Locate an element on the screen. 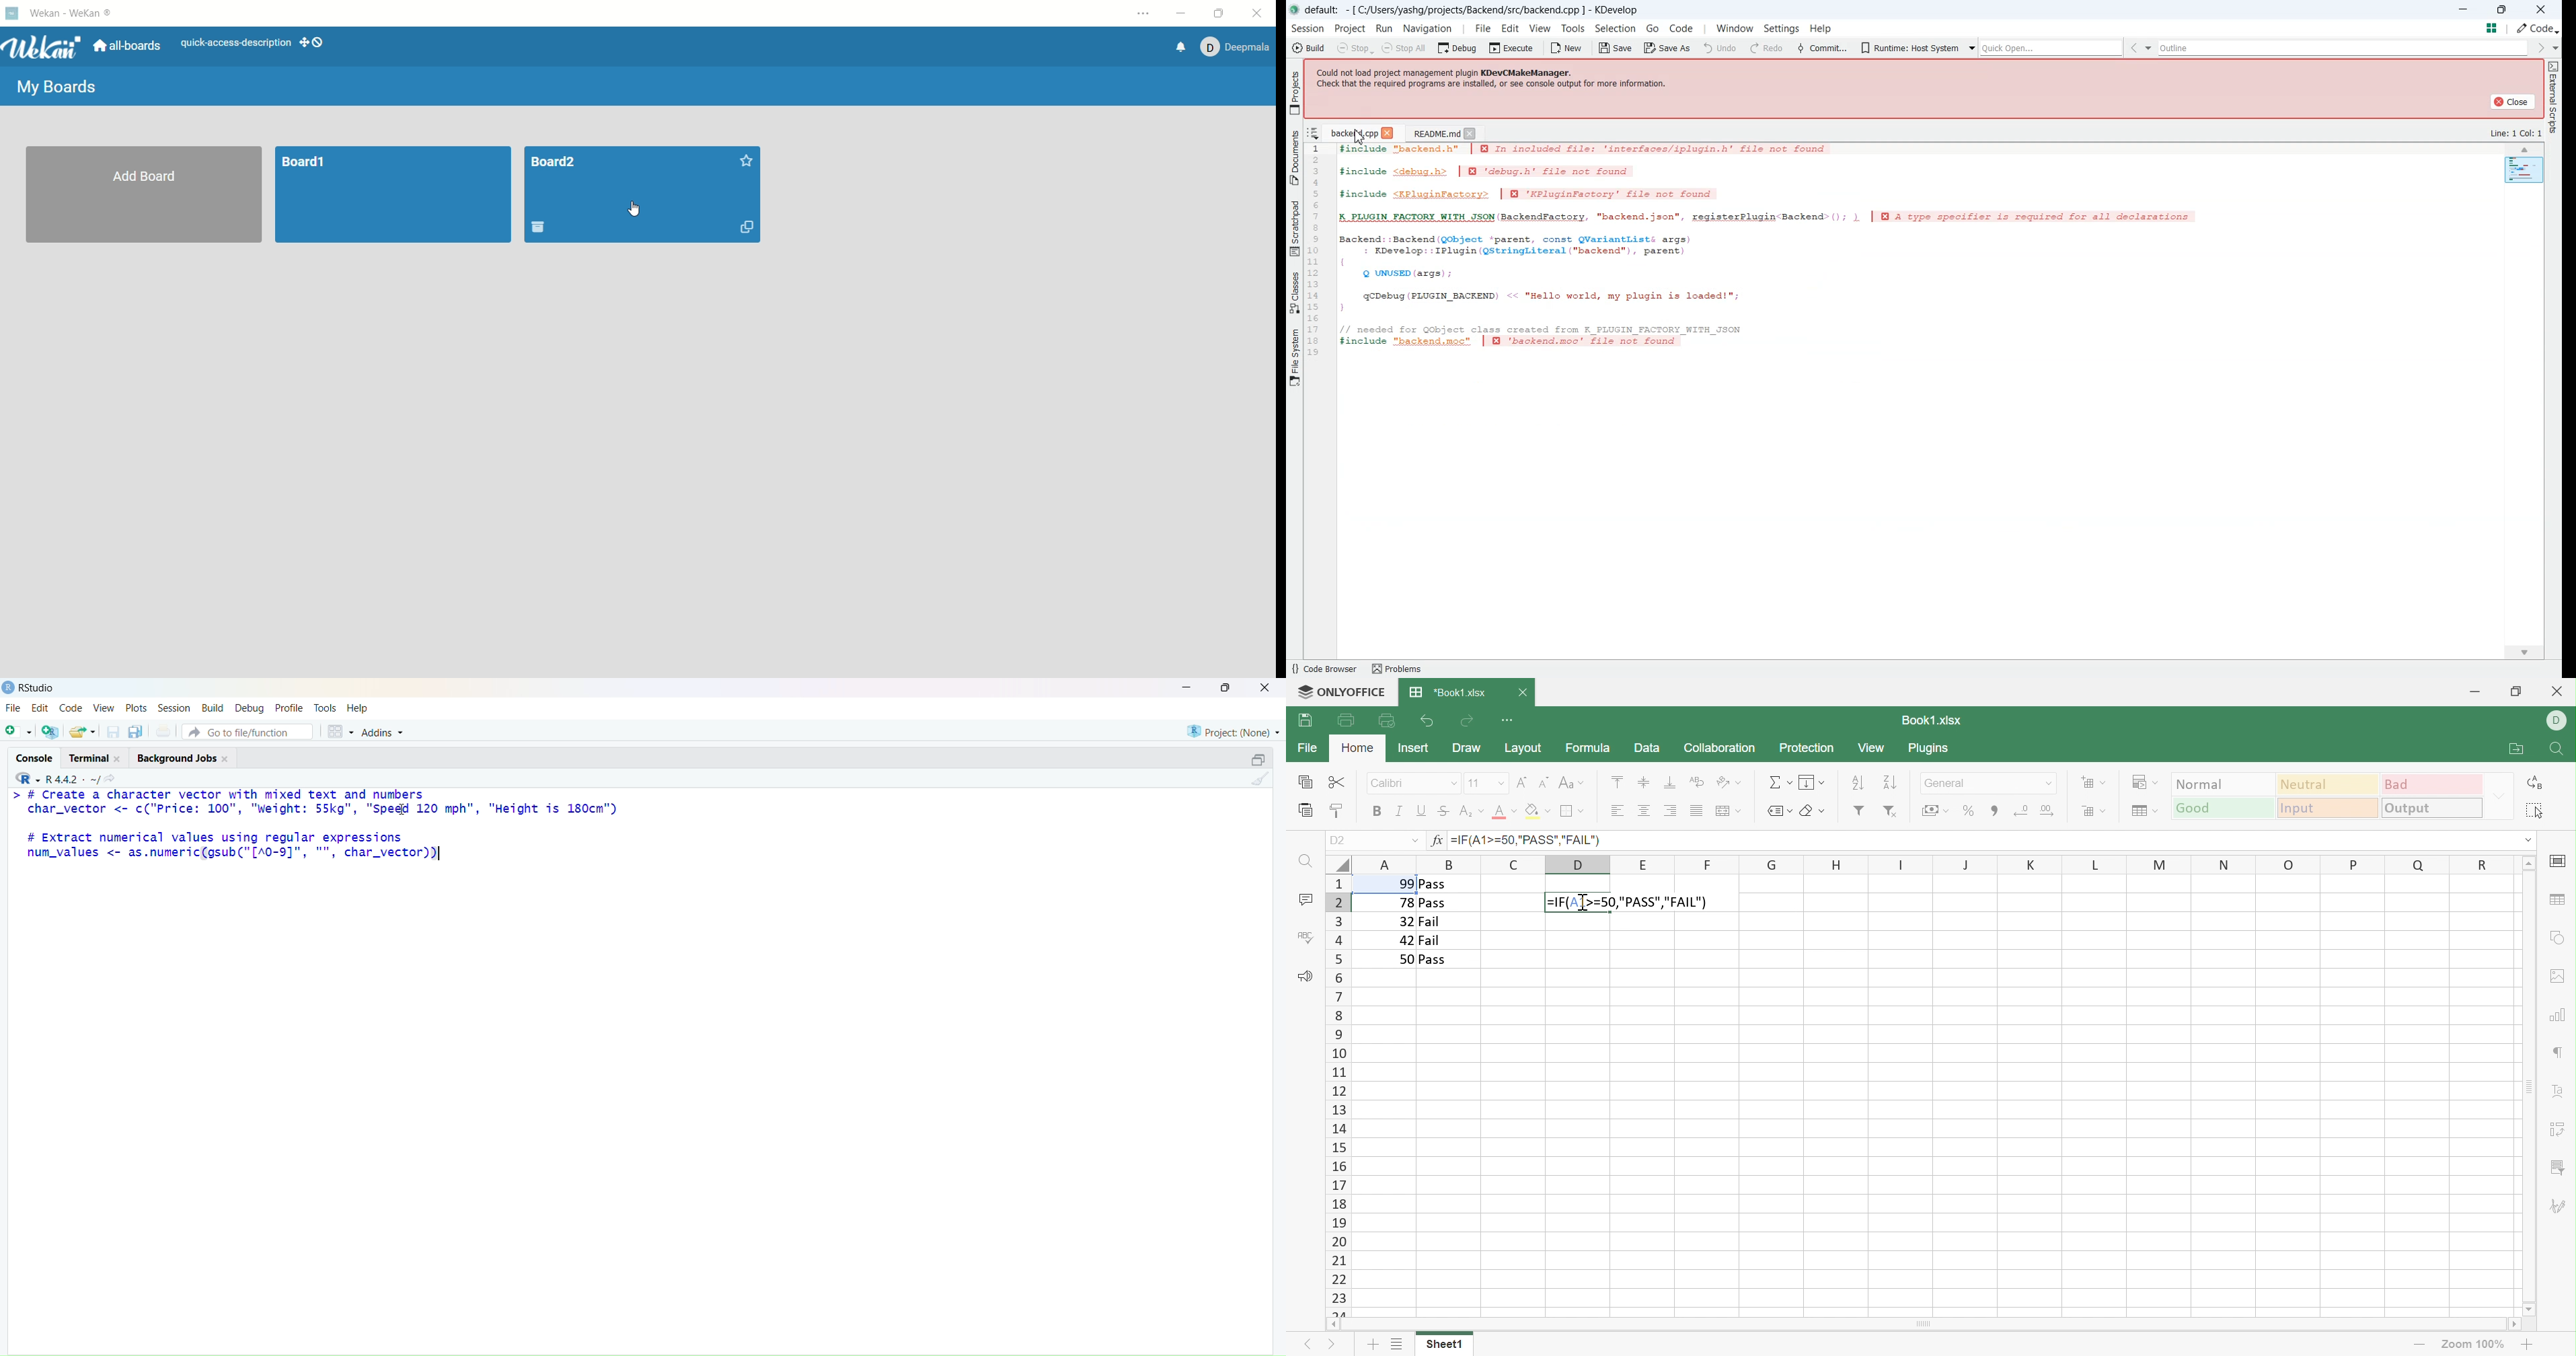 Image resolution: width=2576 pixels, height=1372 pixels. Conditional formatting is located at coordinates (2147, 782).